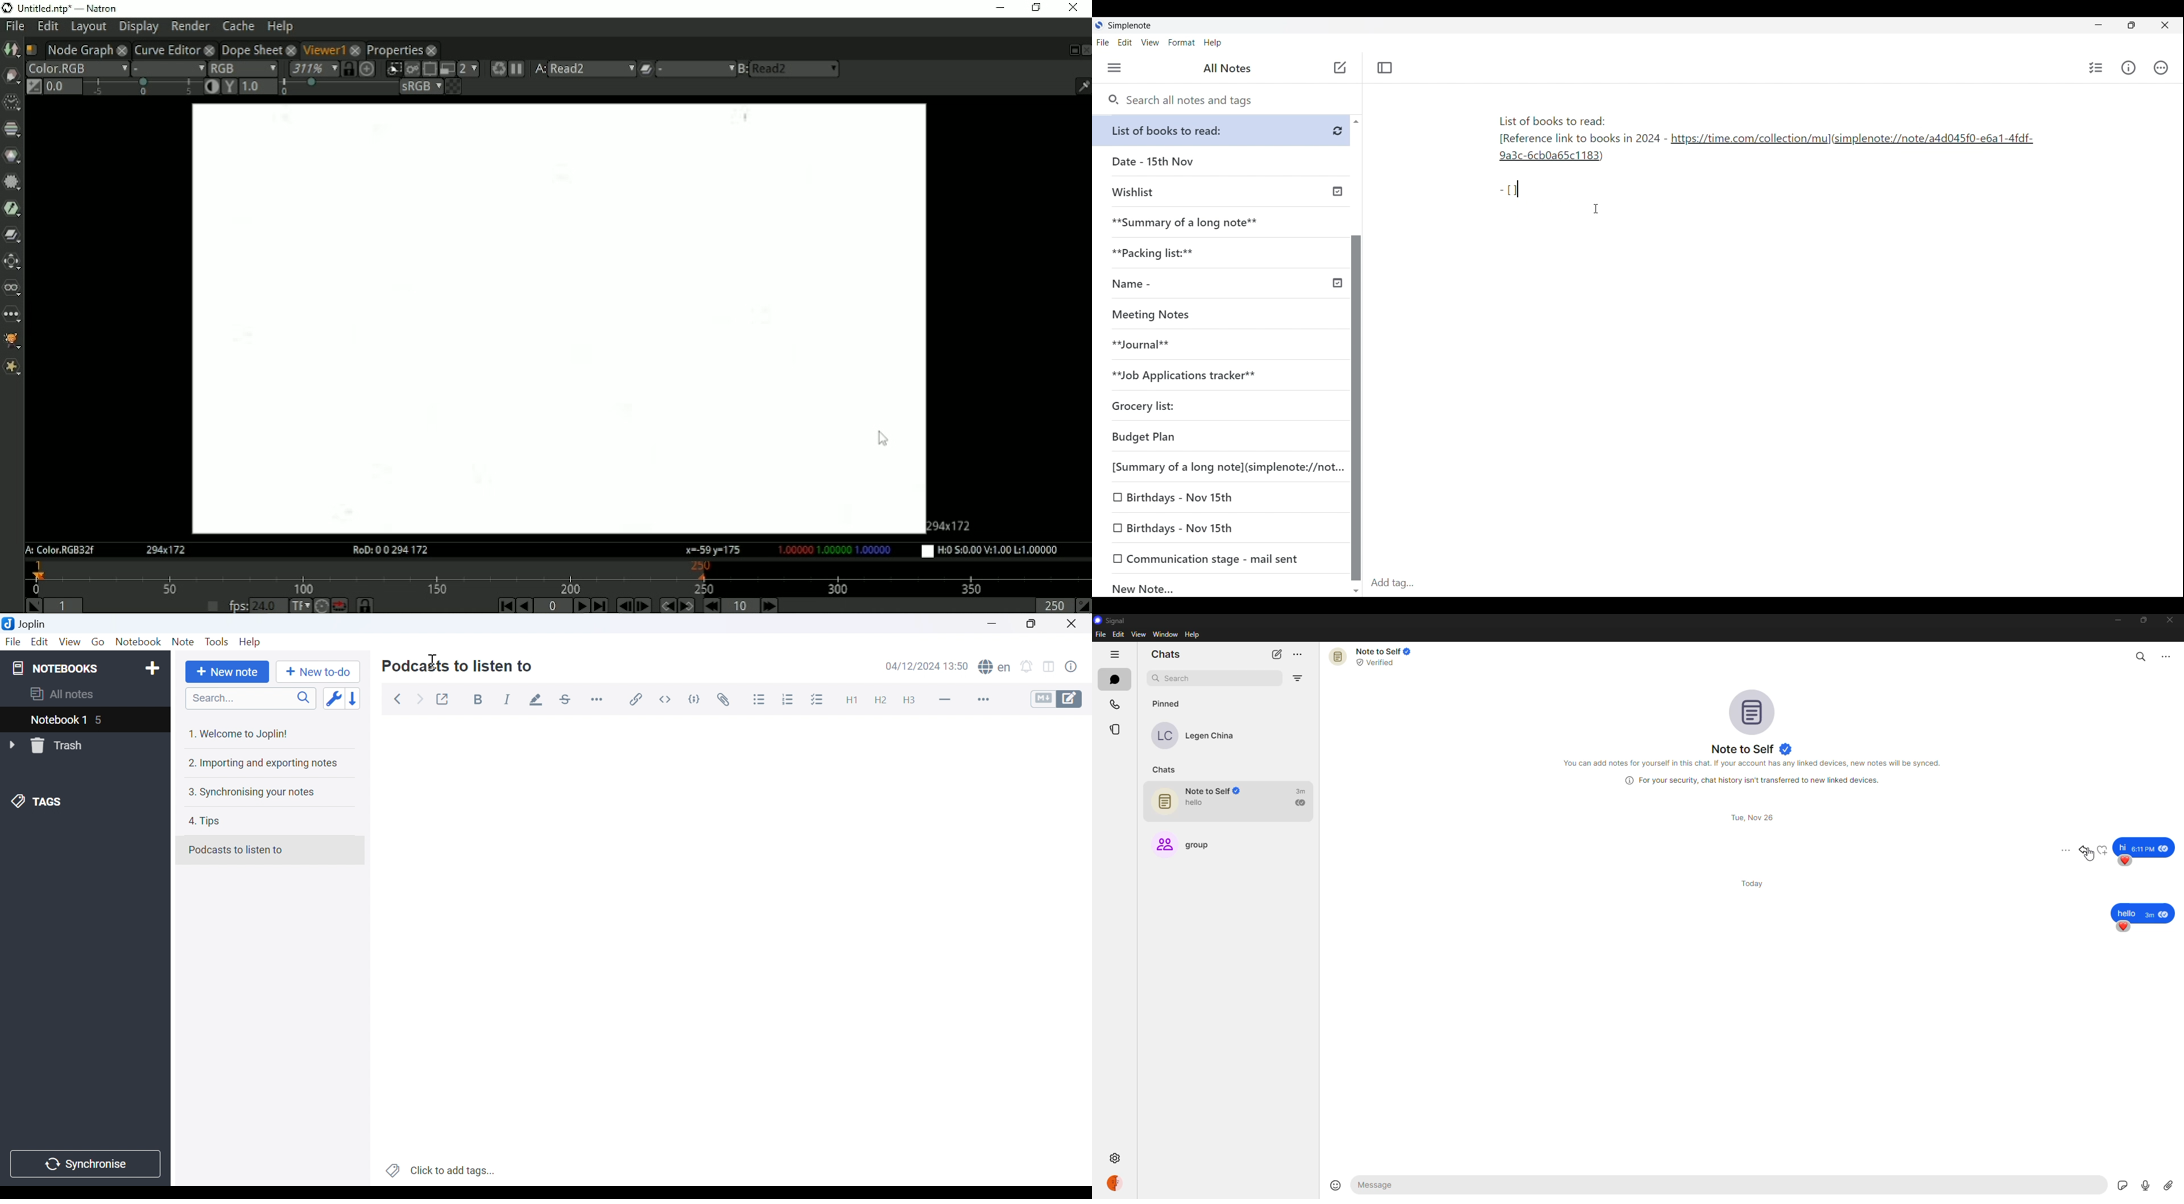  Describe the element at coordinates (480, 700) in the screenshot. I see `Bold` at that location.